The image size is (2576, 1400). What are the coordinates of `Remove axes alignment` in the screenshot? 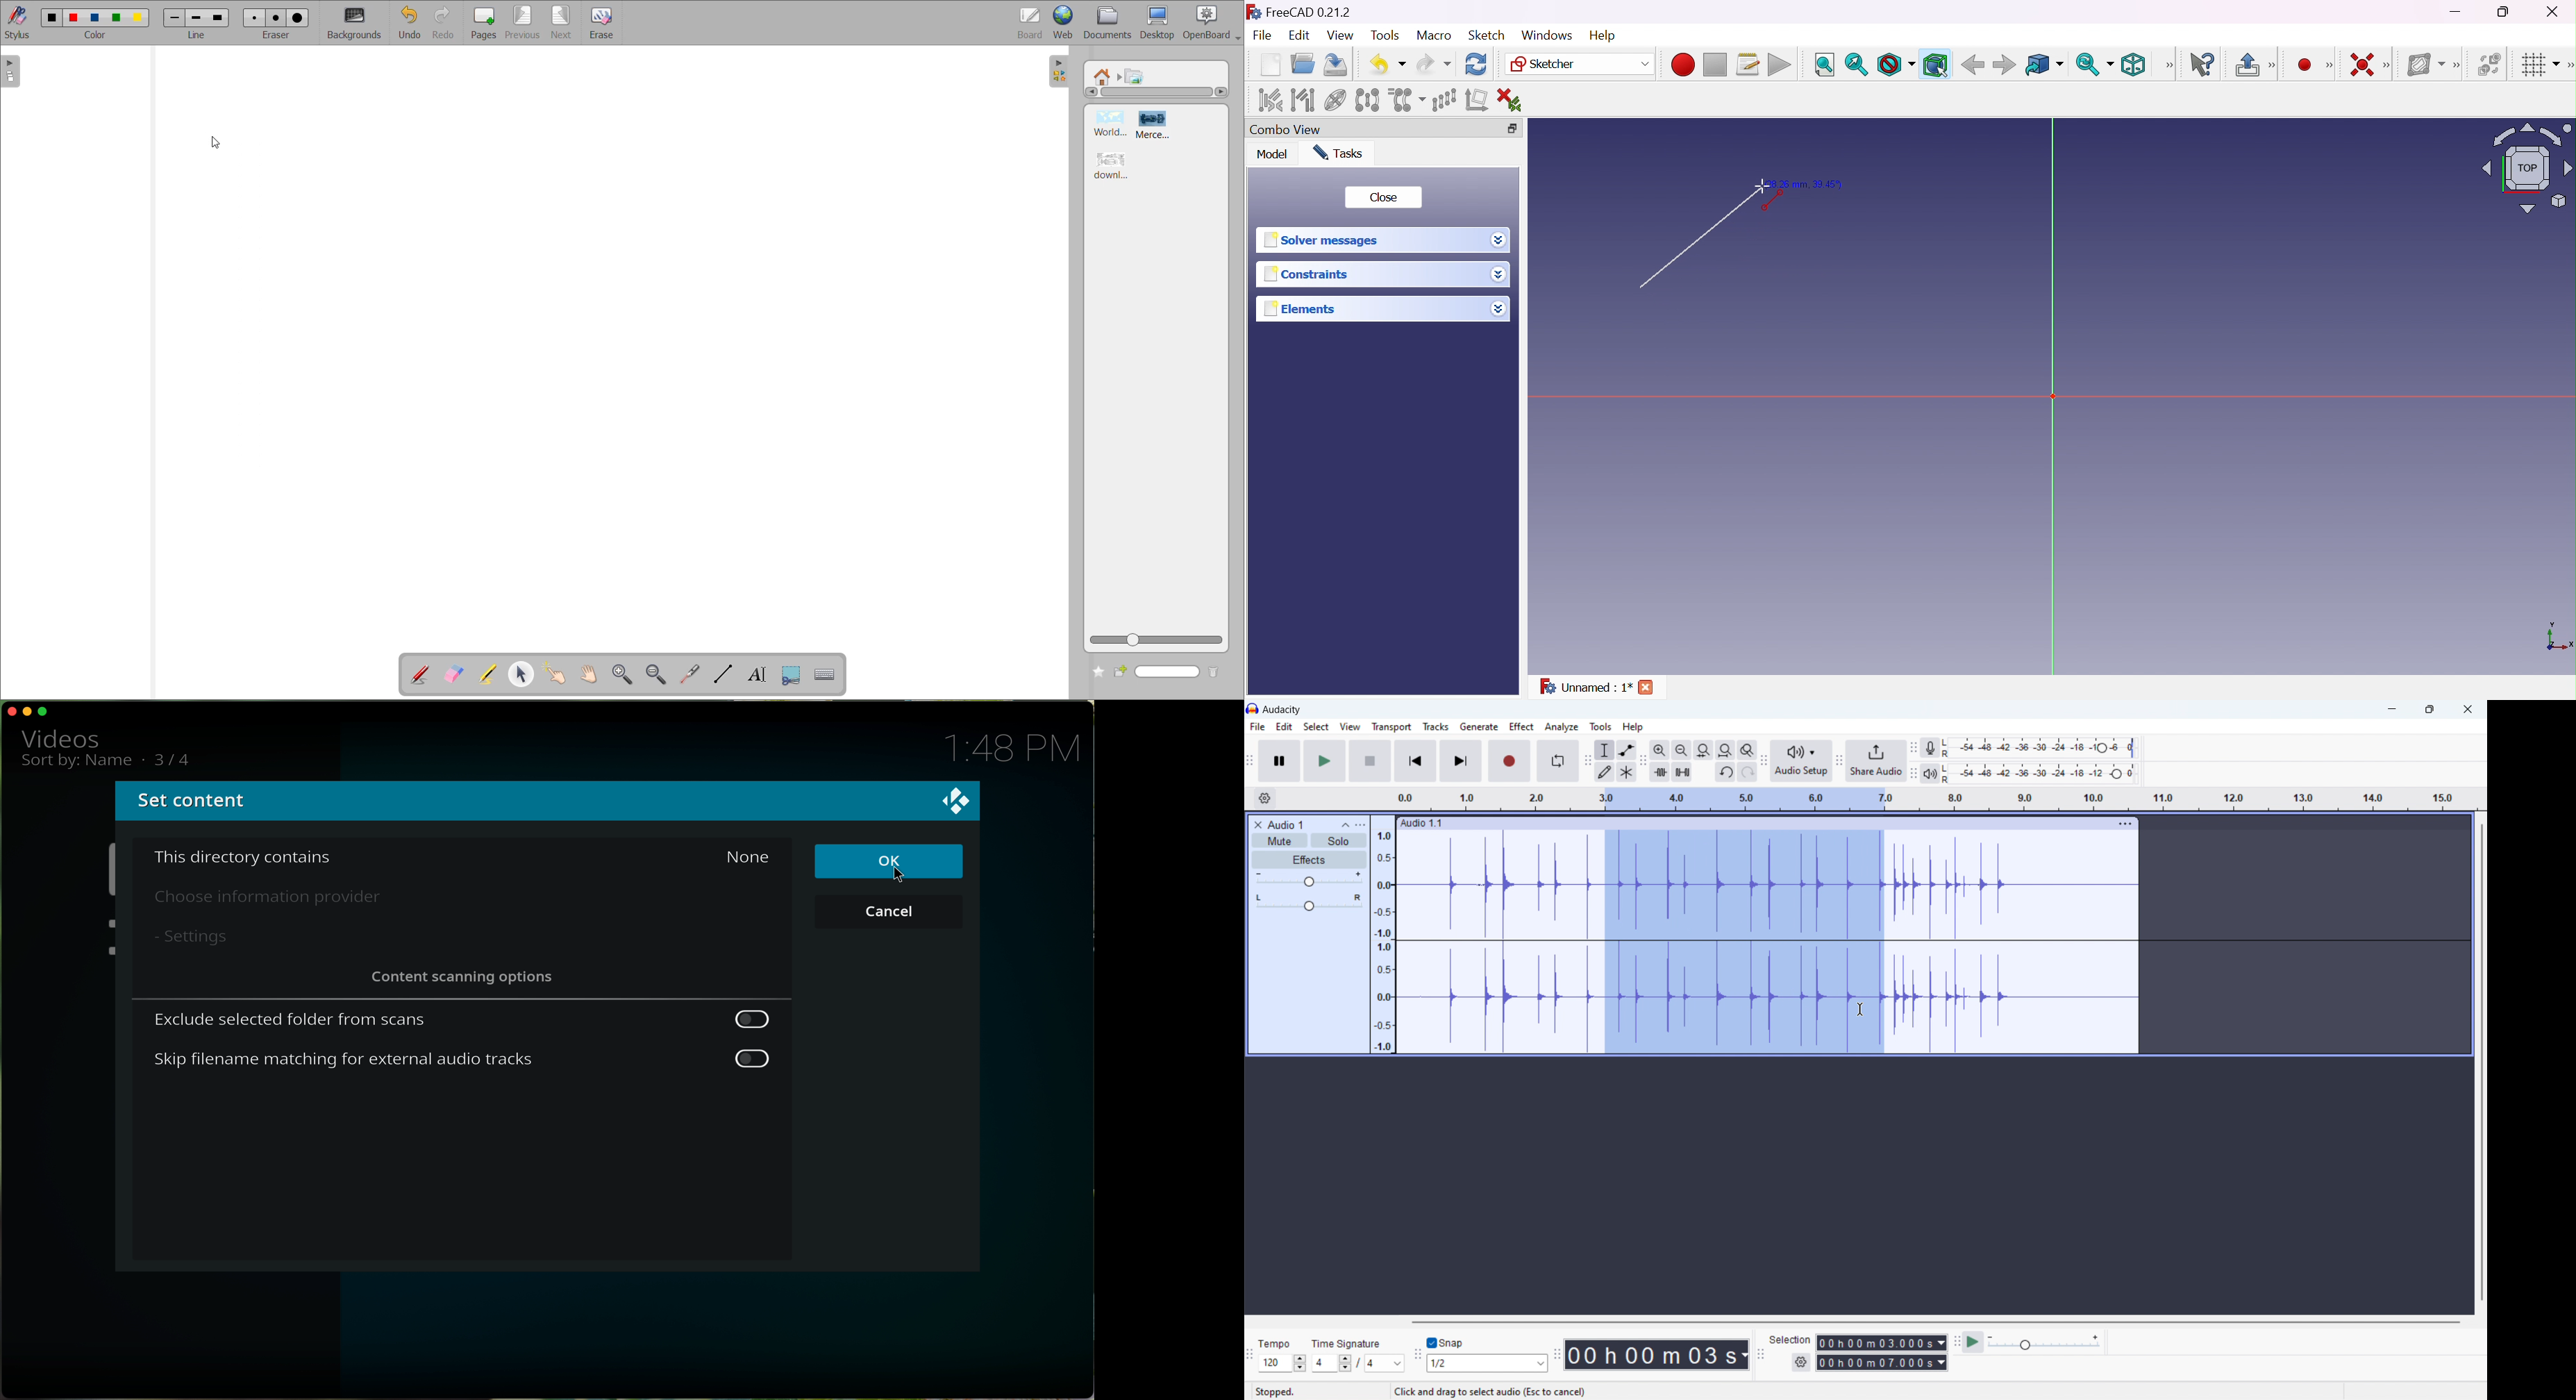 It's located at (1477, 101).